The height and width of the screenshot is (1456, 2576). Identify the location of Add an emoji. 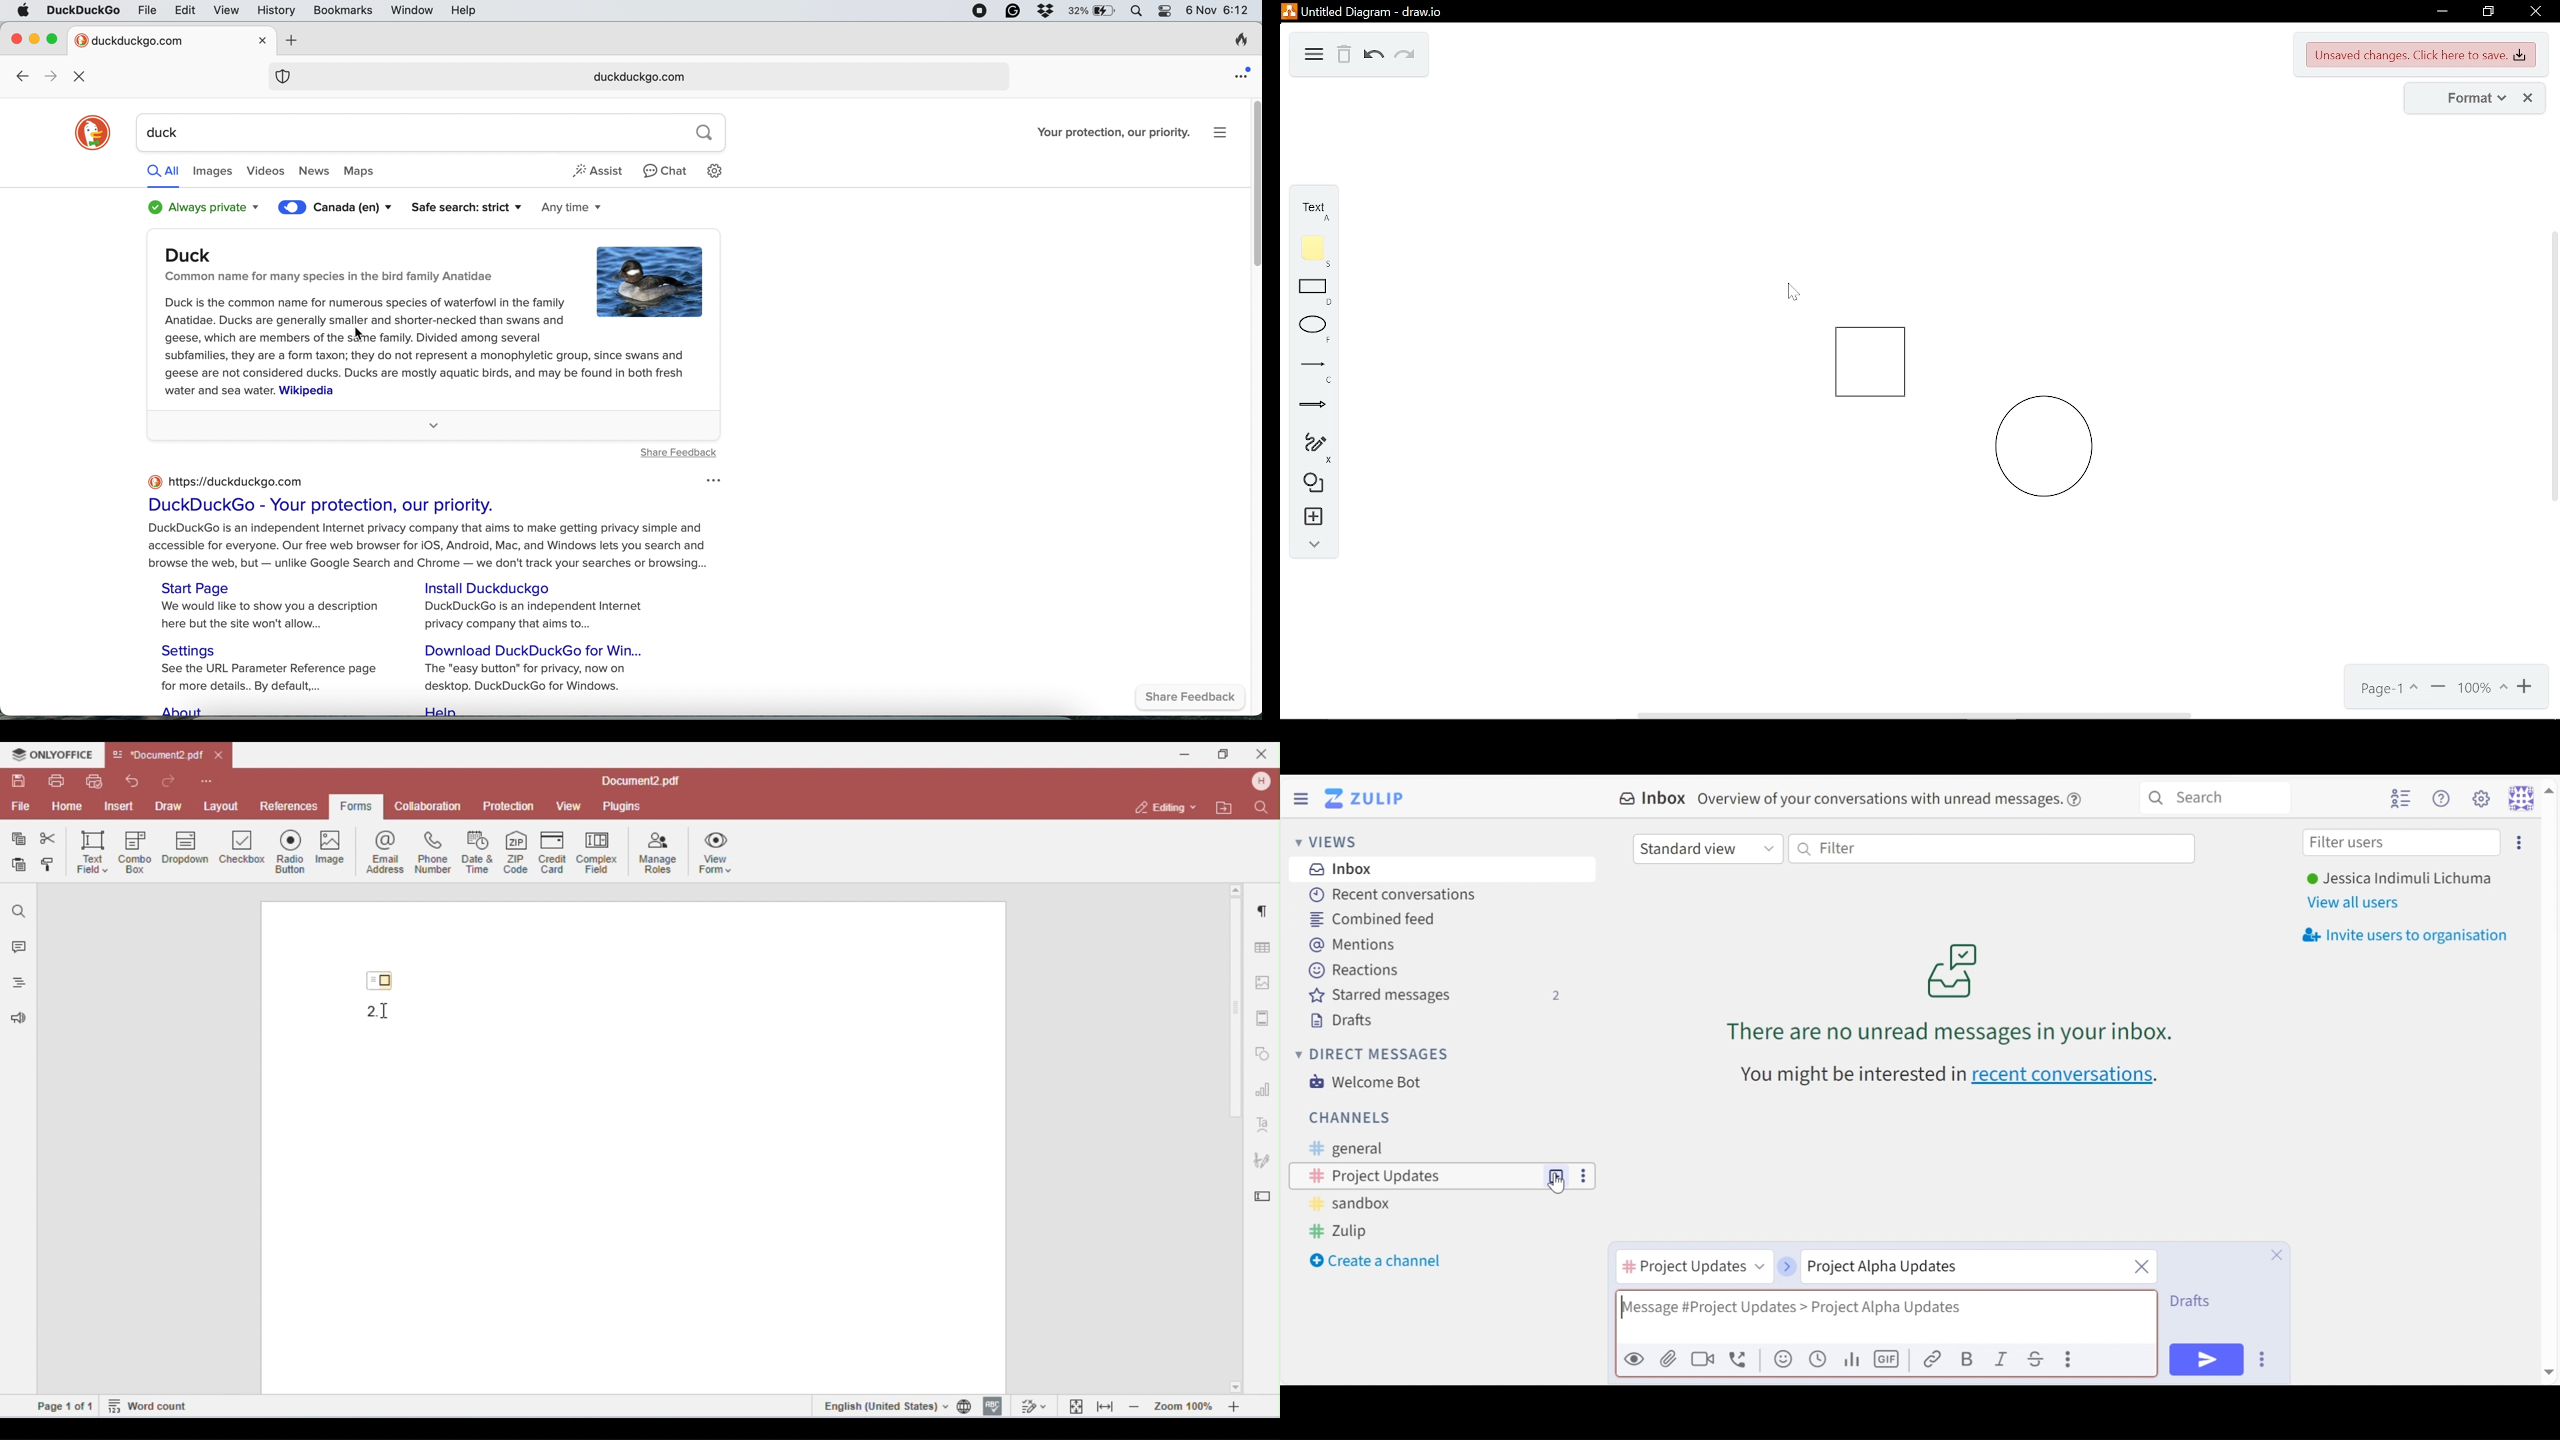
(1783, 1359).